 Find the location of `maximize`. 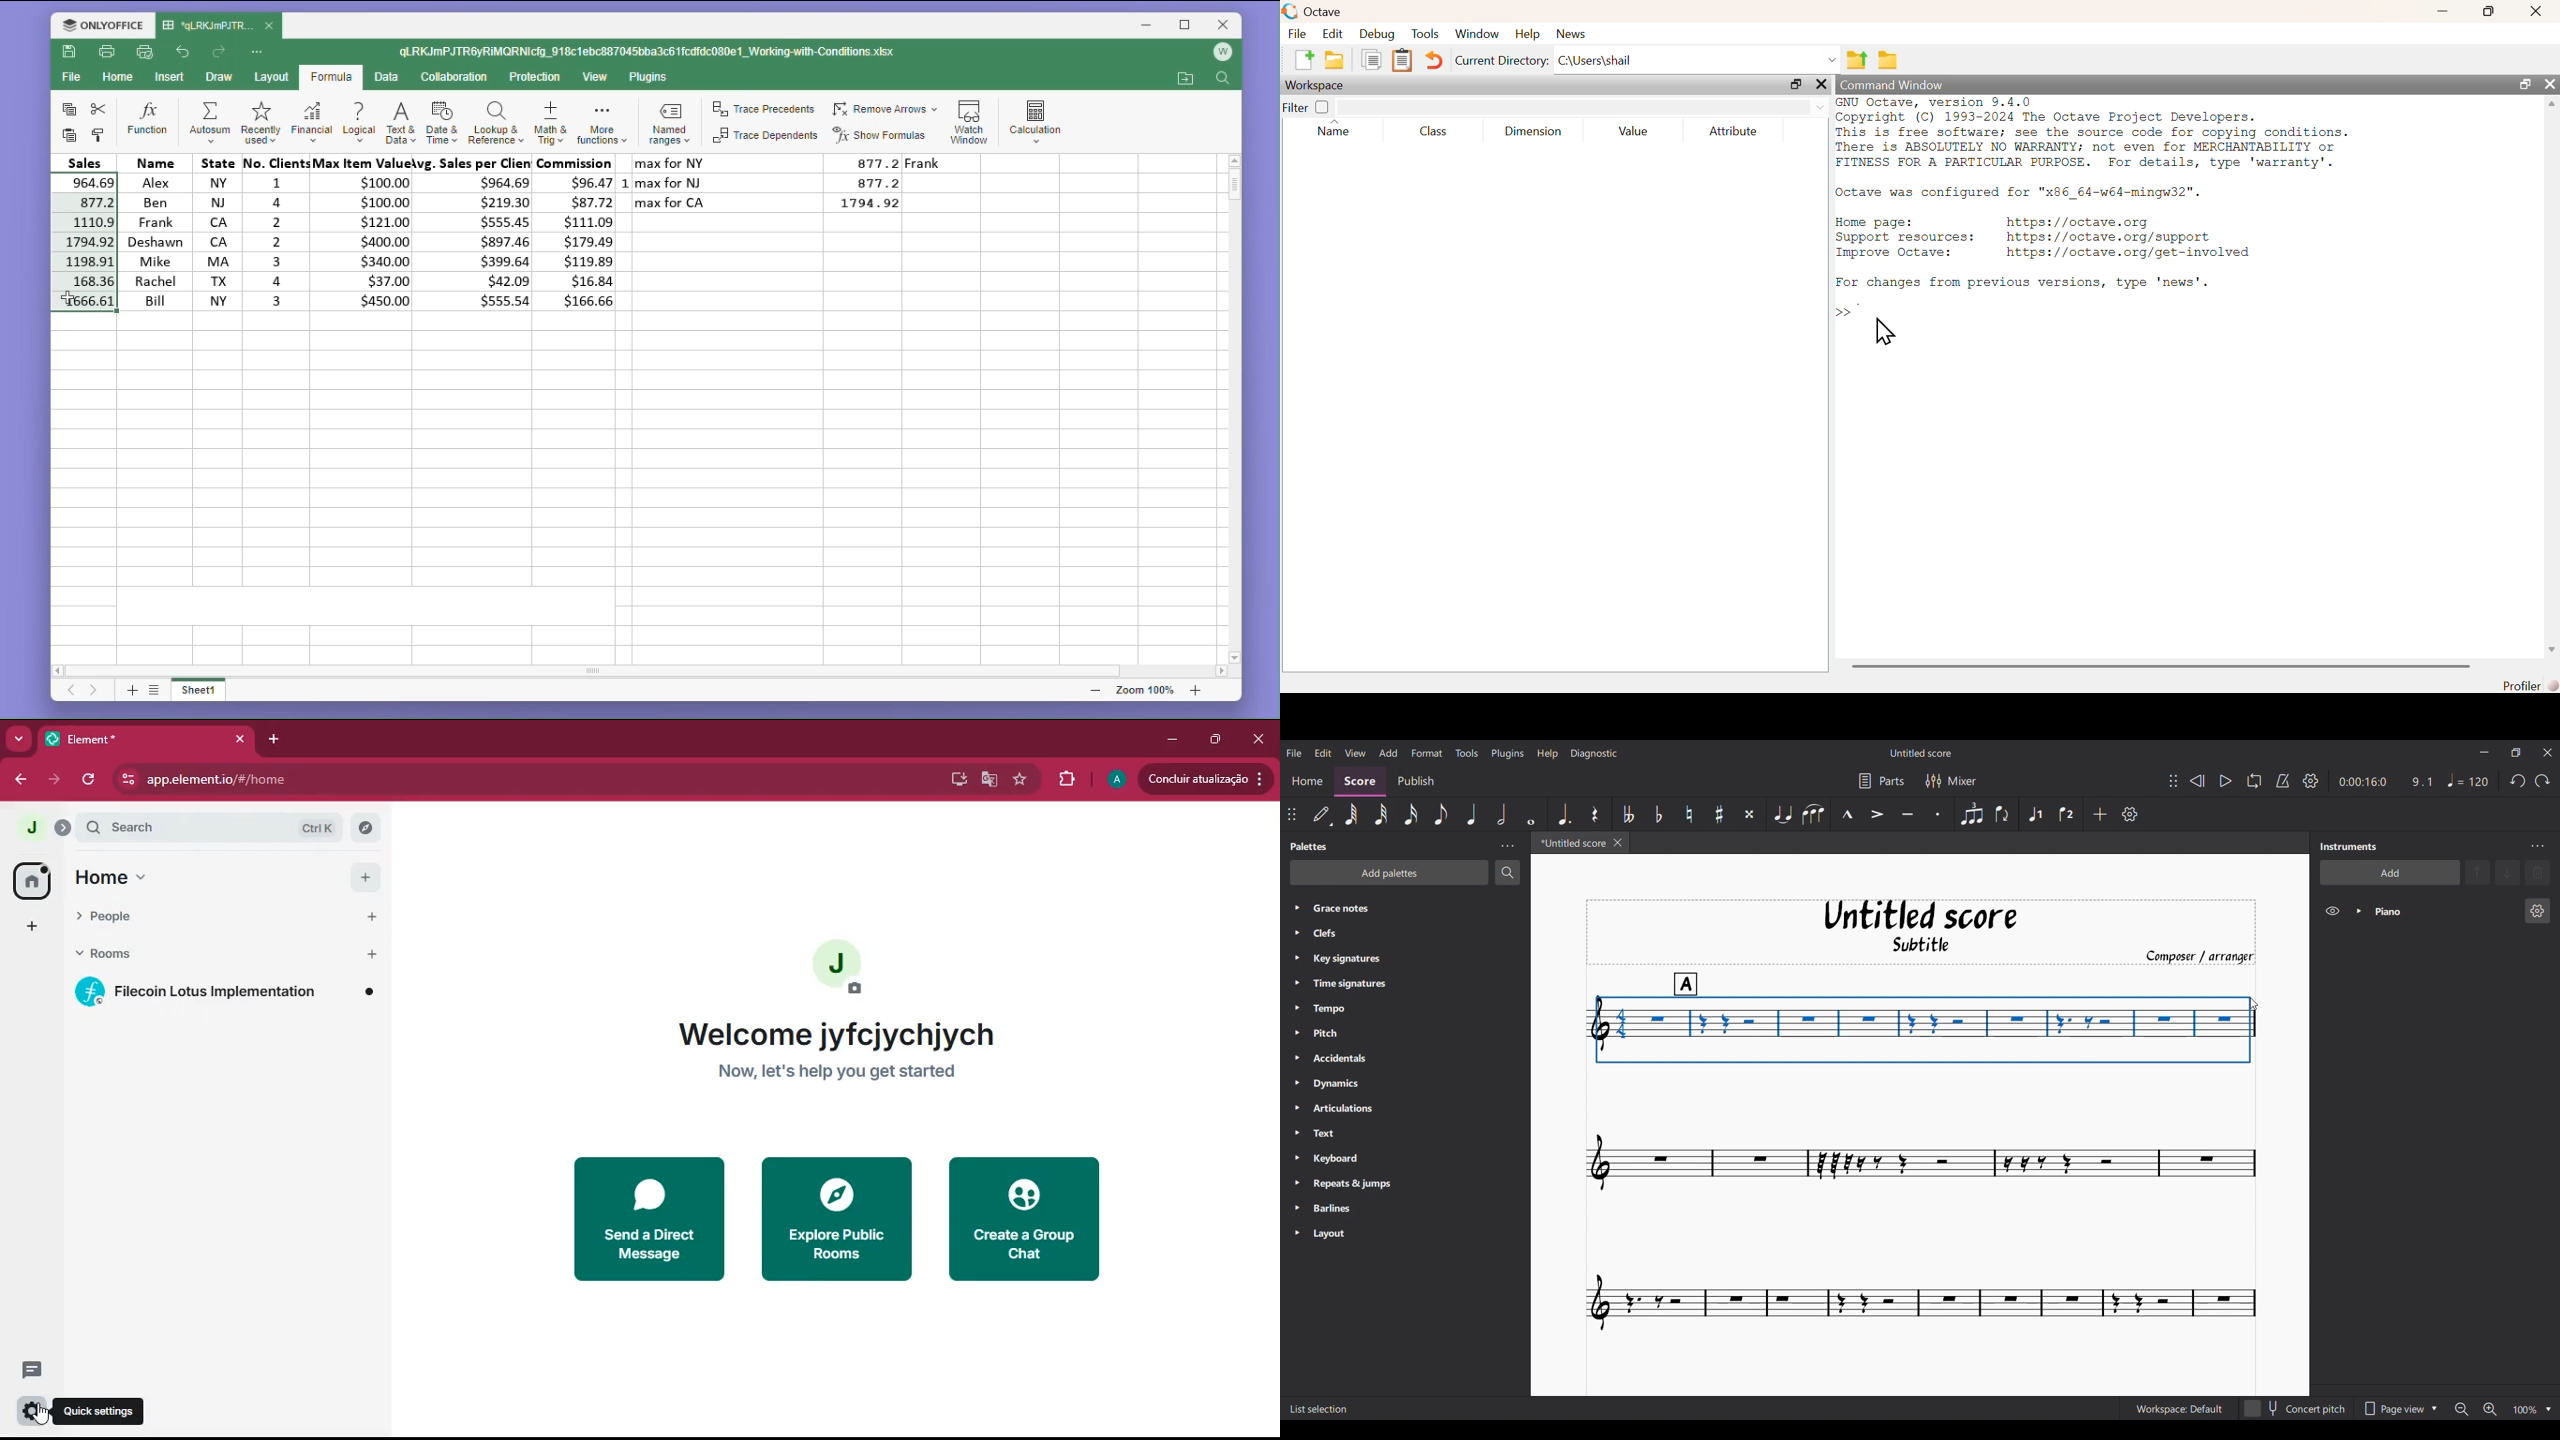

maximize is located at coordinates (1186, 24).